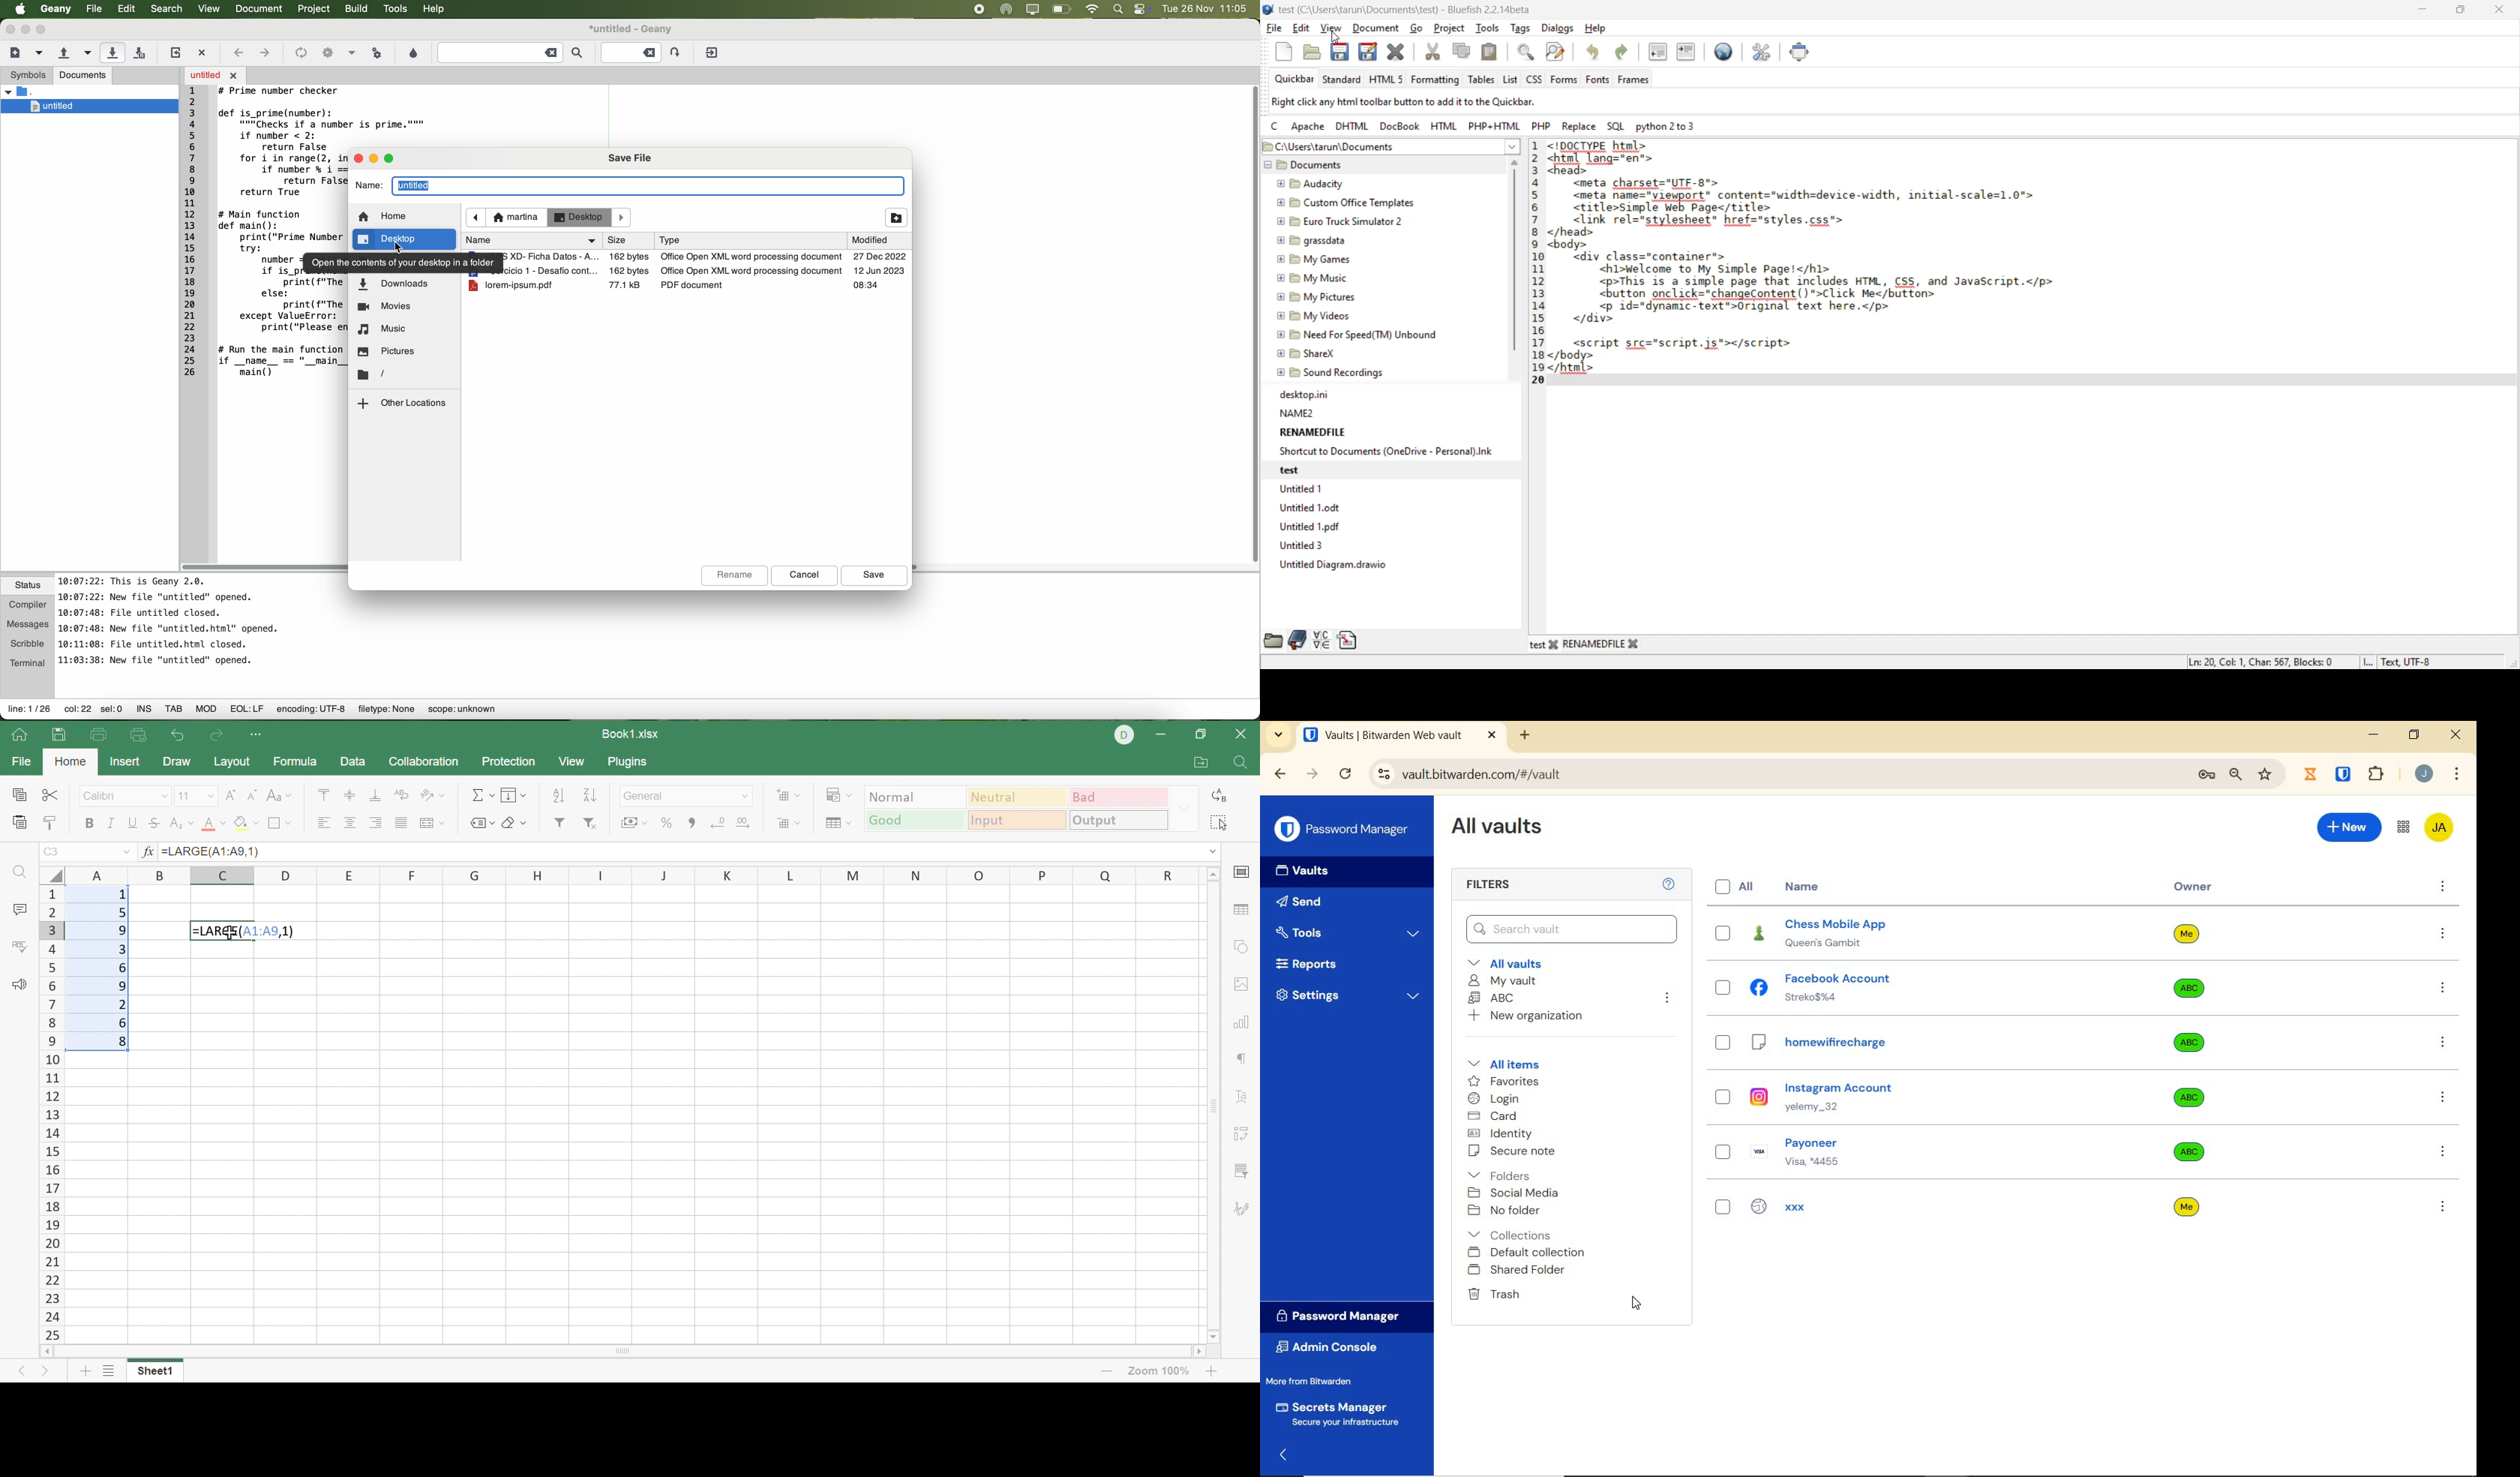  I want to click on create a new file, so click(15, 53).